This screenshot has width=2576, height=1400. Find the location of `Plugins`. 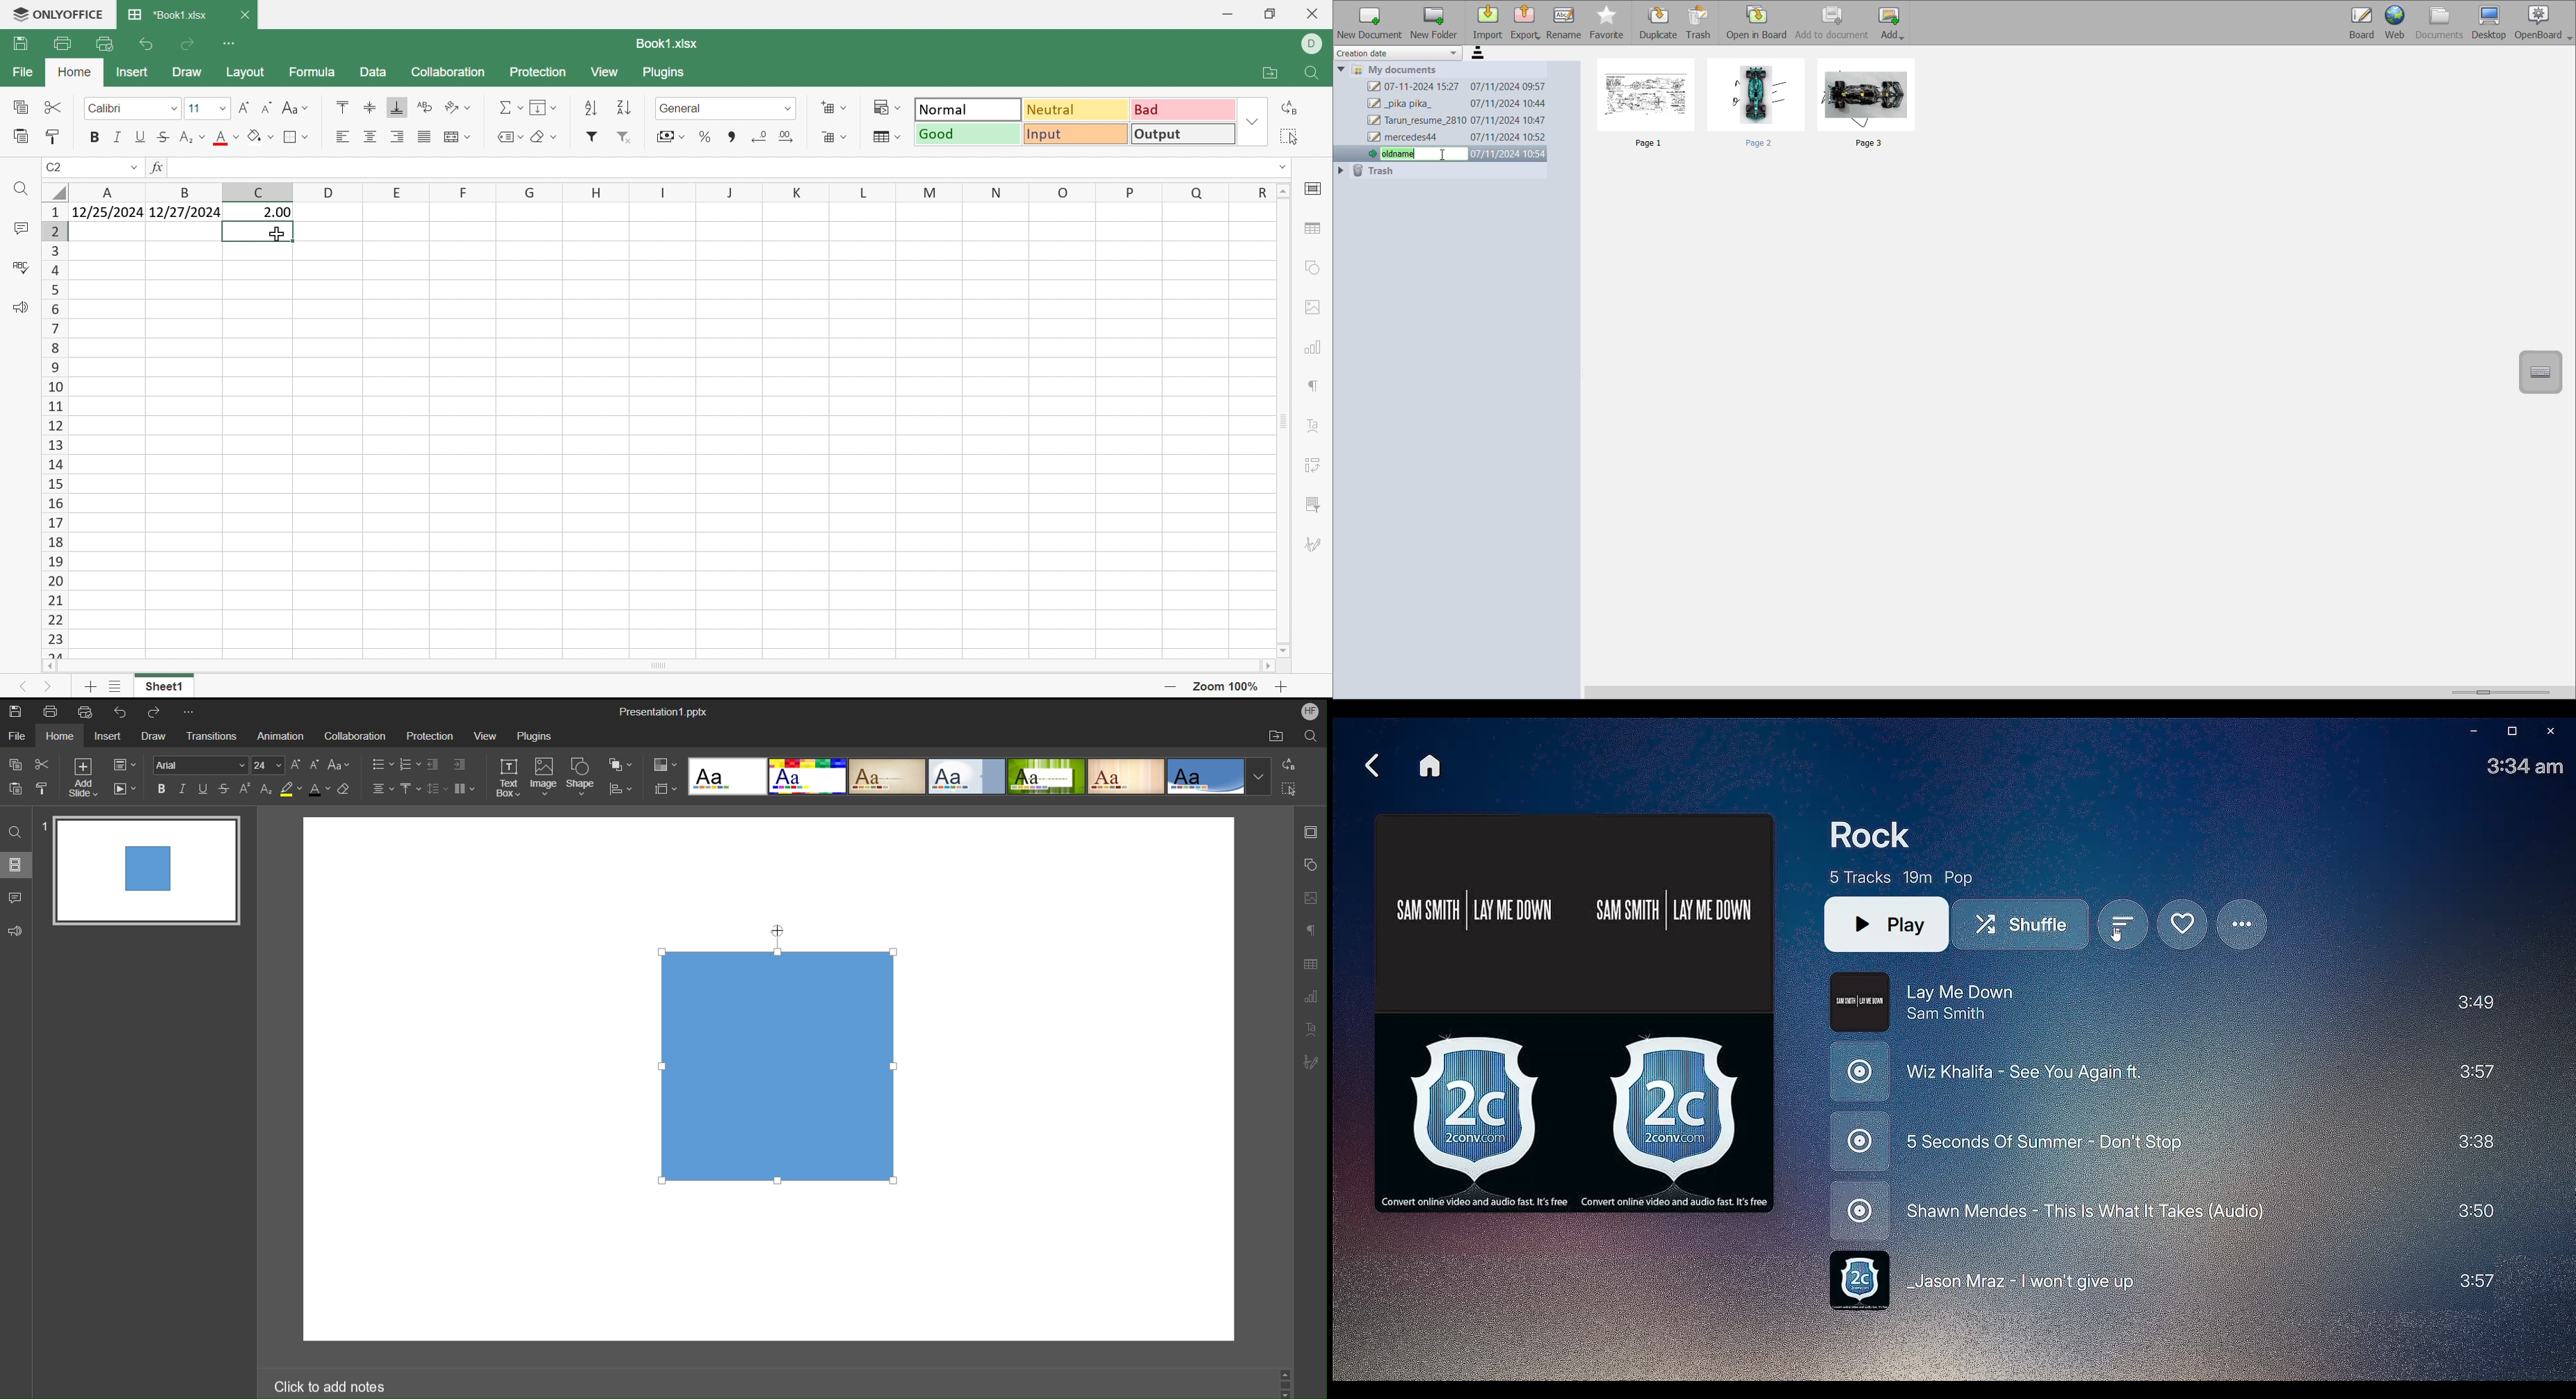

Plugins is located at coordinates (666, 75).